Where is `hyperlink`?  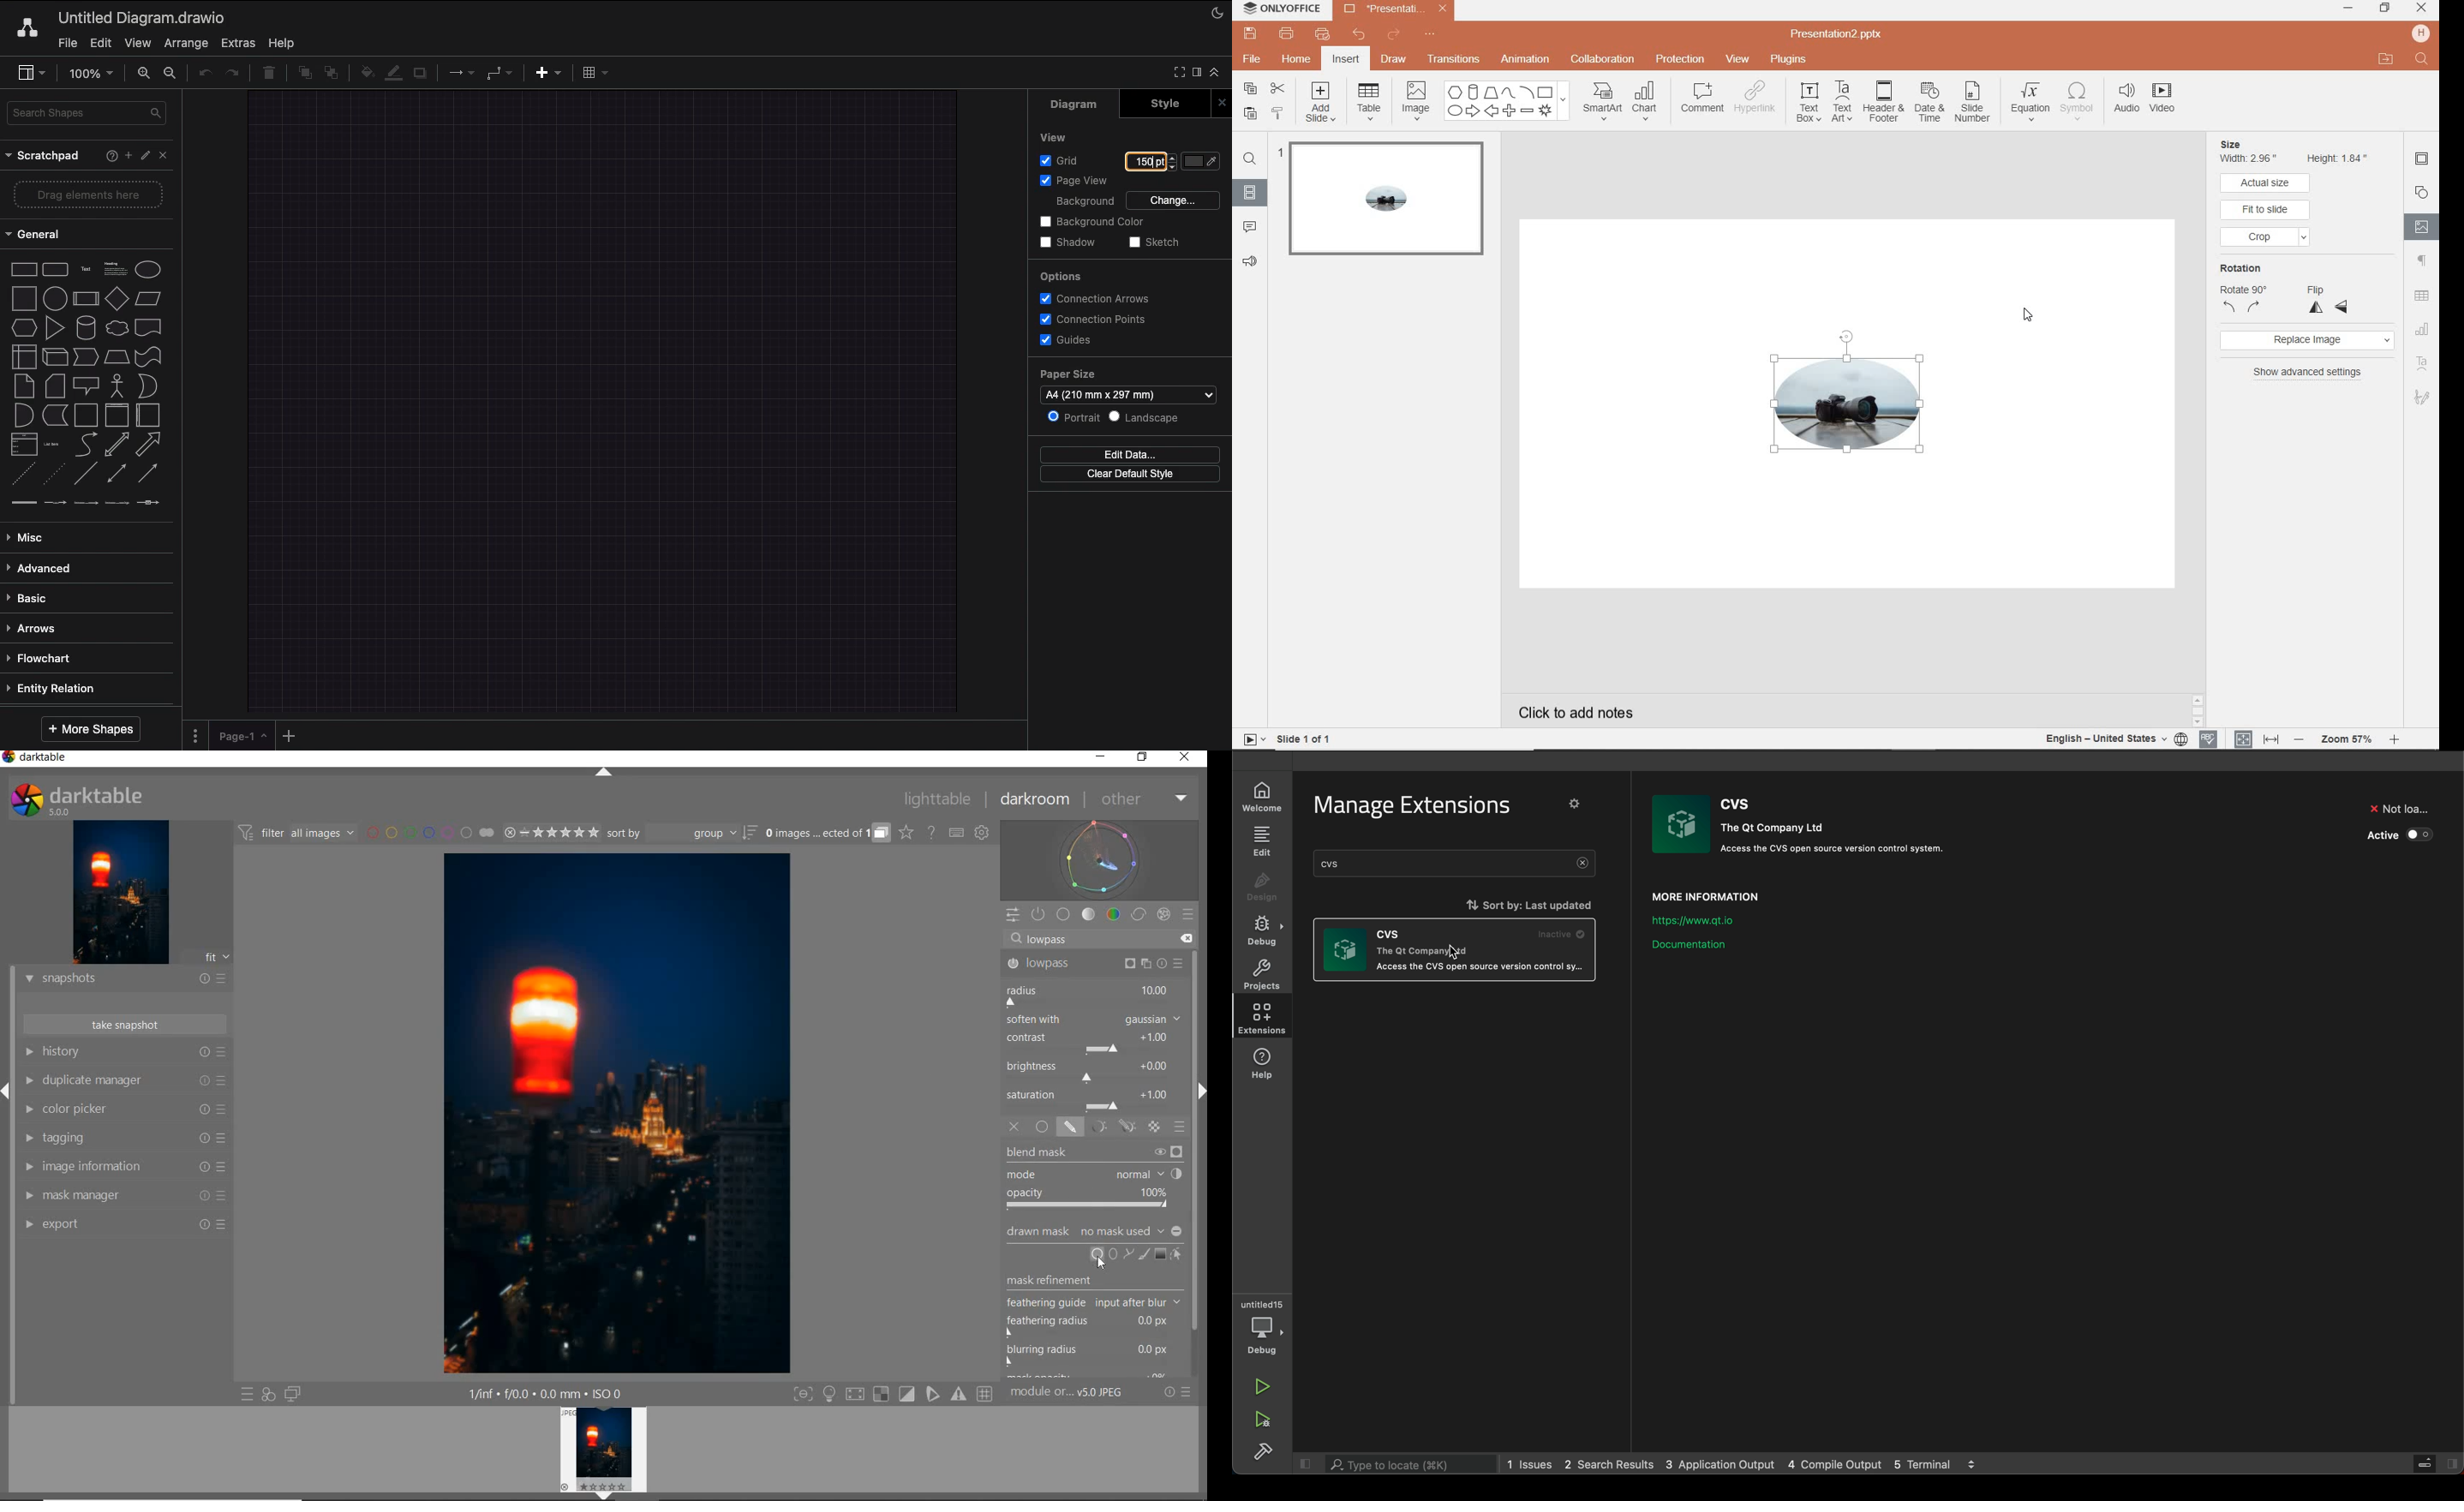
hyperlink is located at coordinates (1760, 101).